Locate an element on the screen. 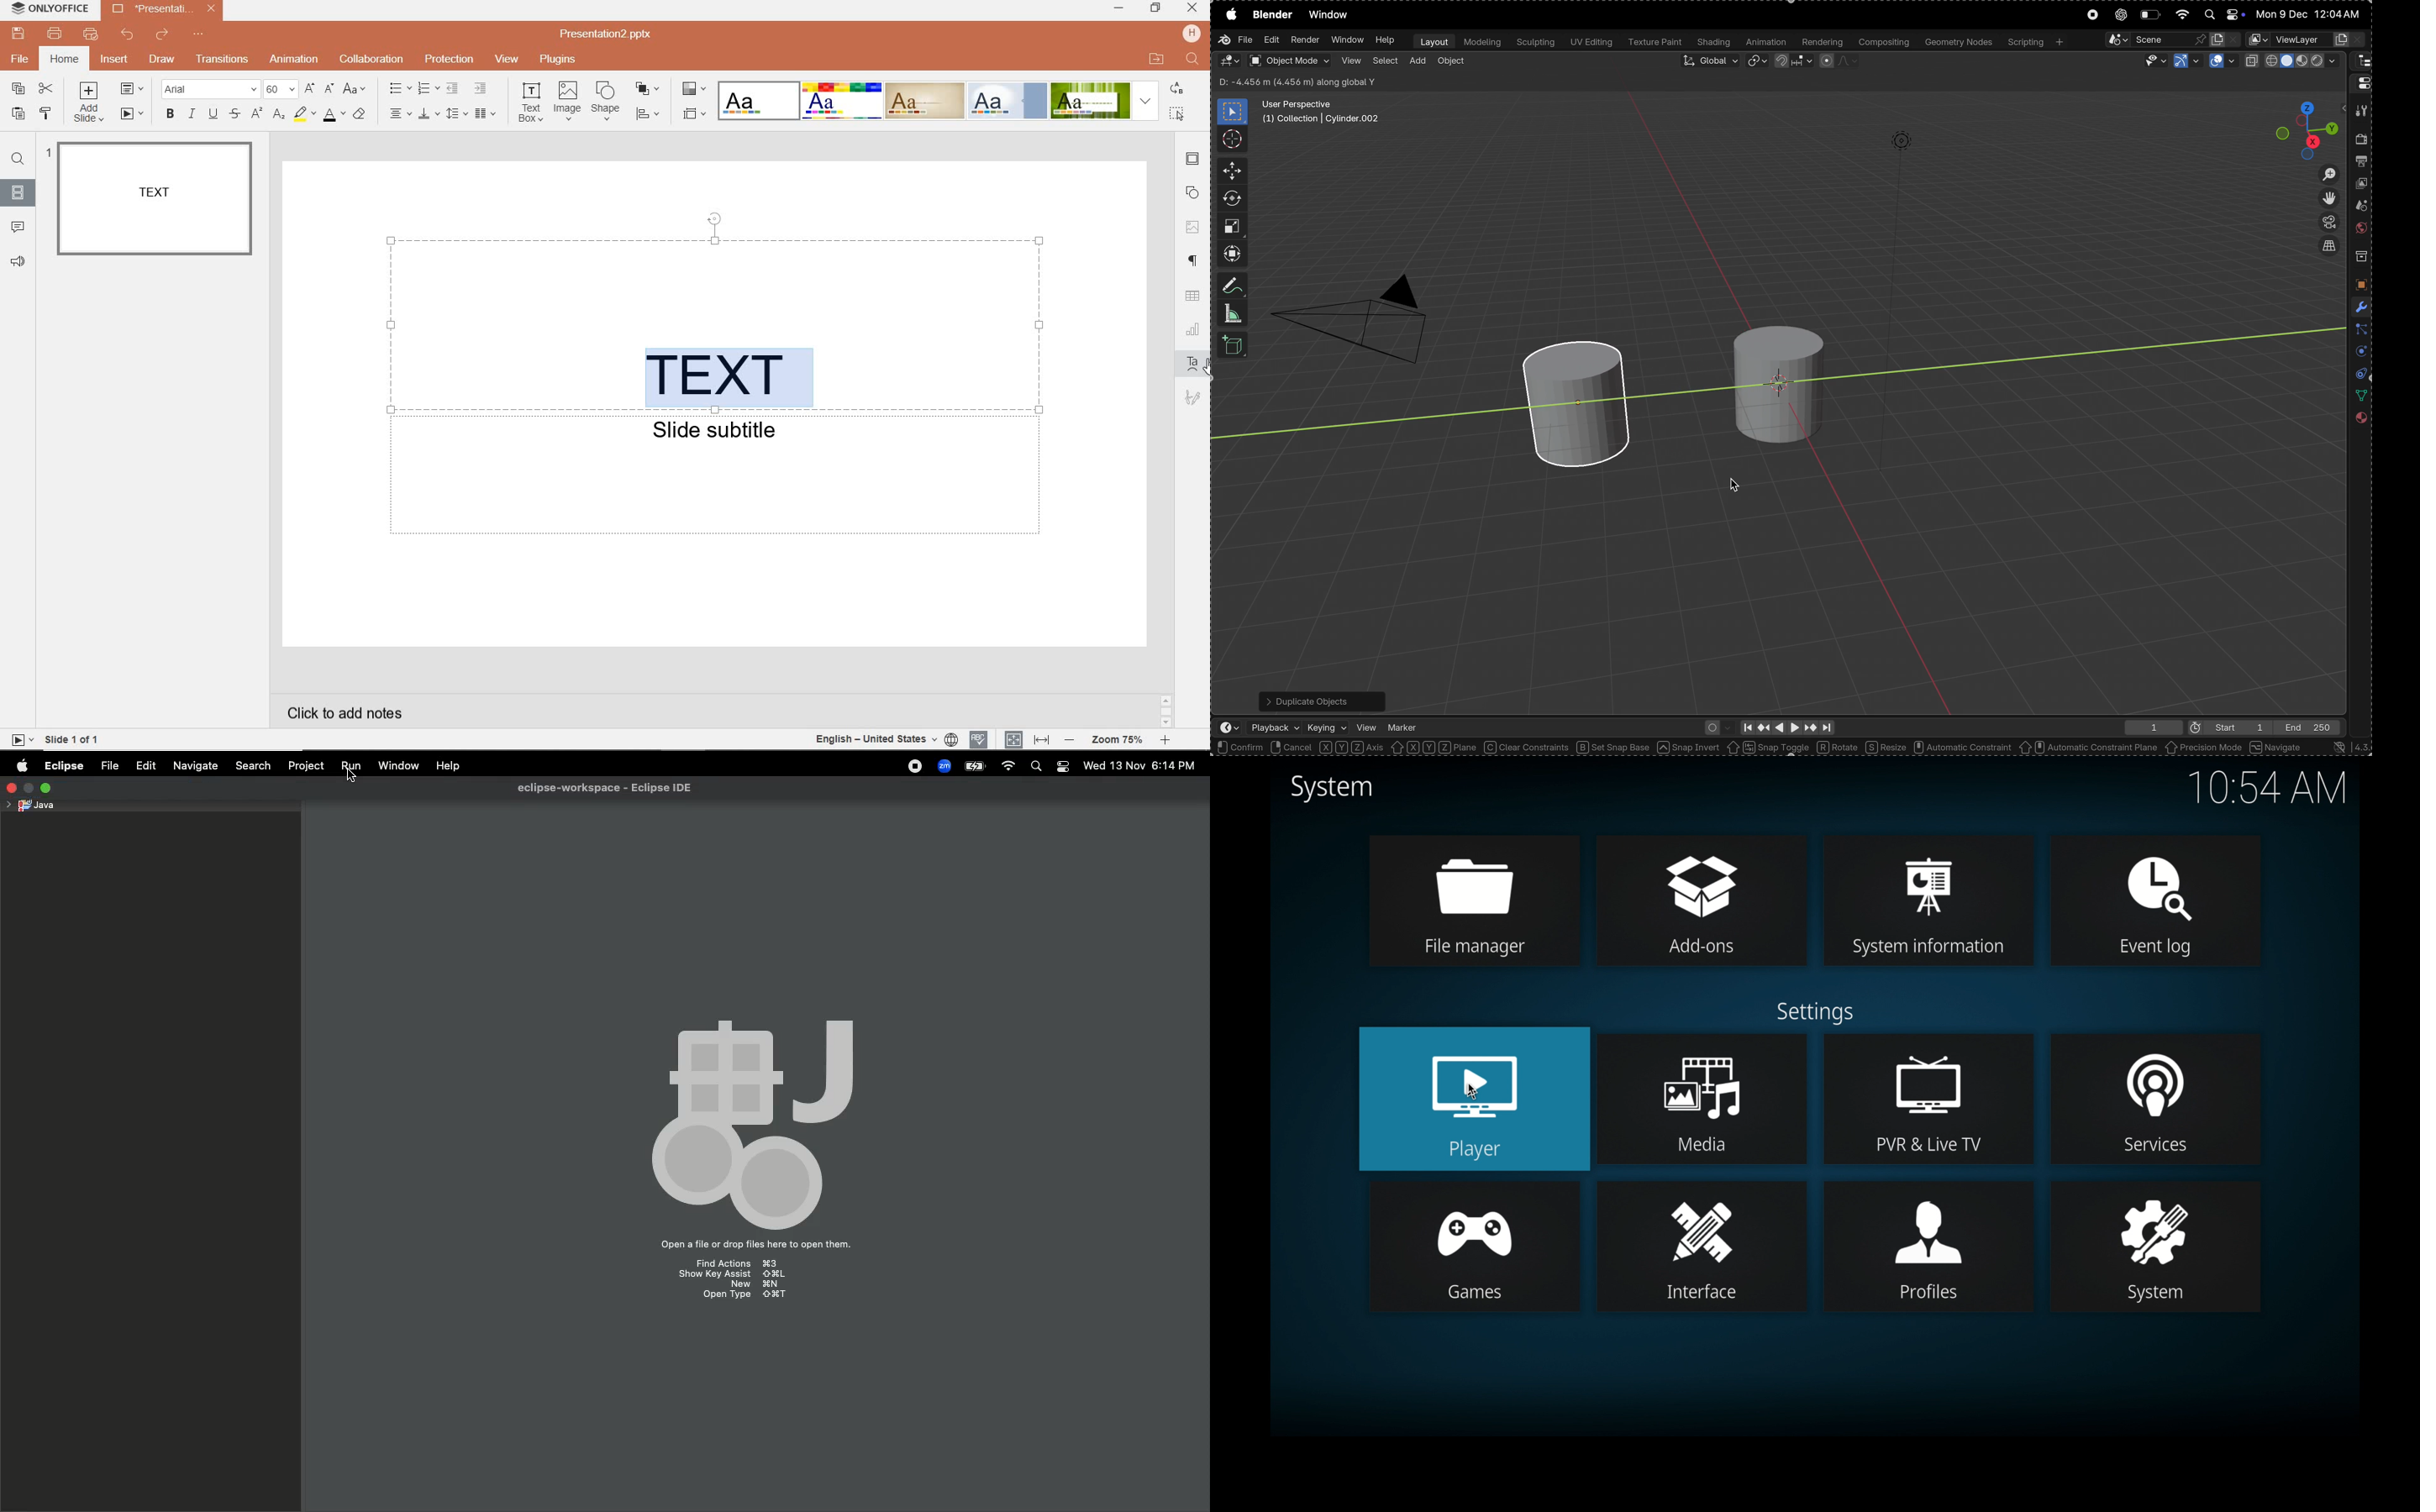  REDO is located at coordinates (160, 35).